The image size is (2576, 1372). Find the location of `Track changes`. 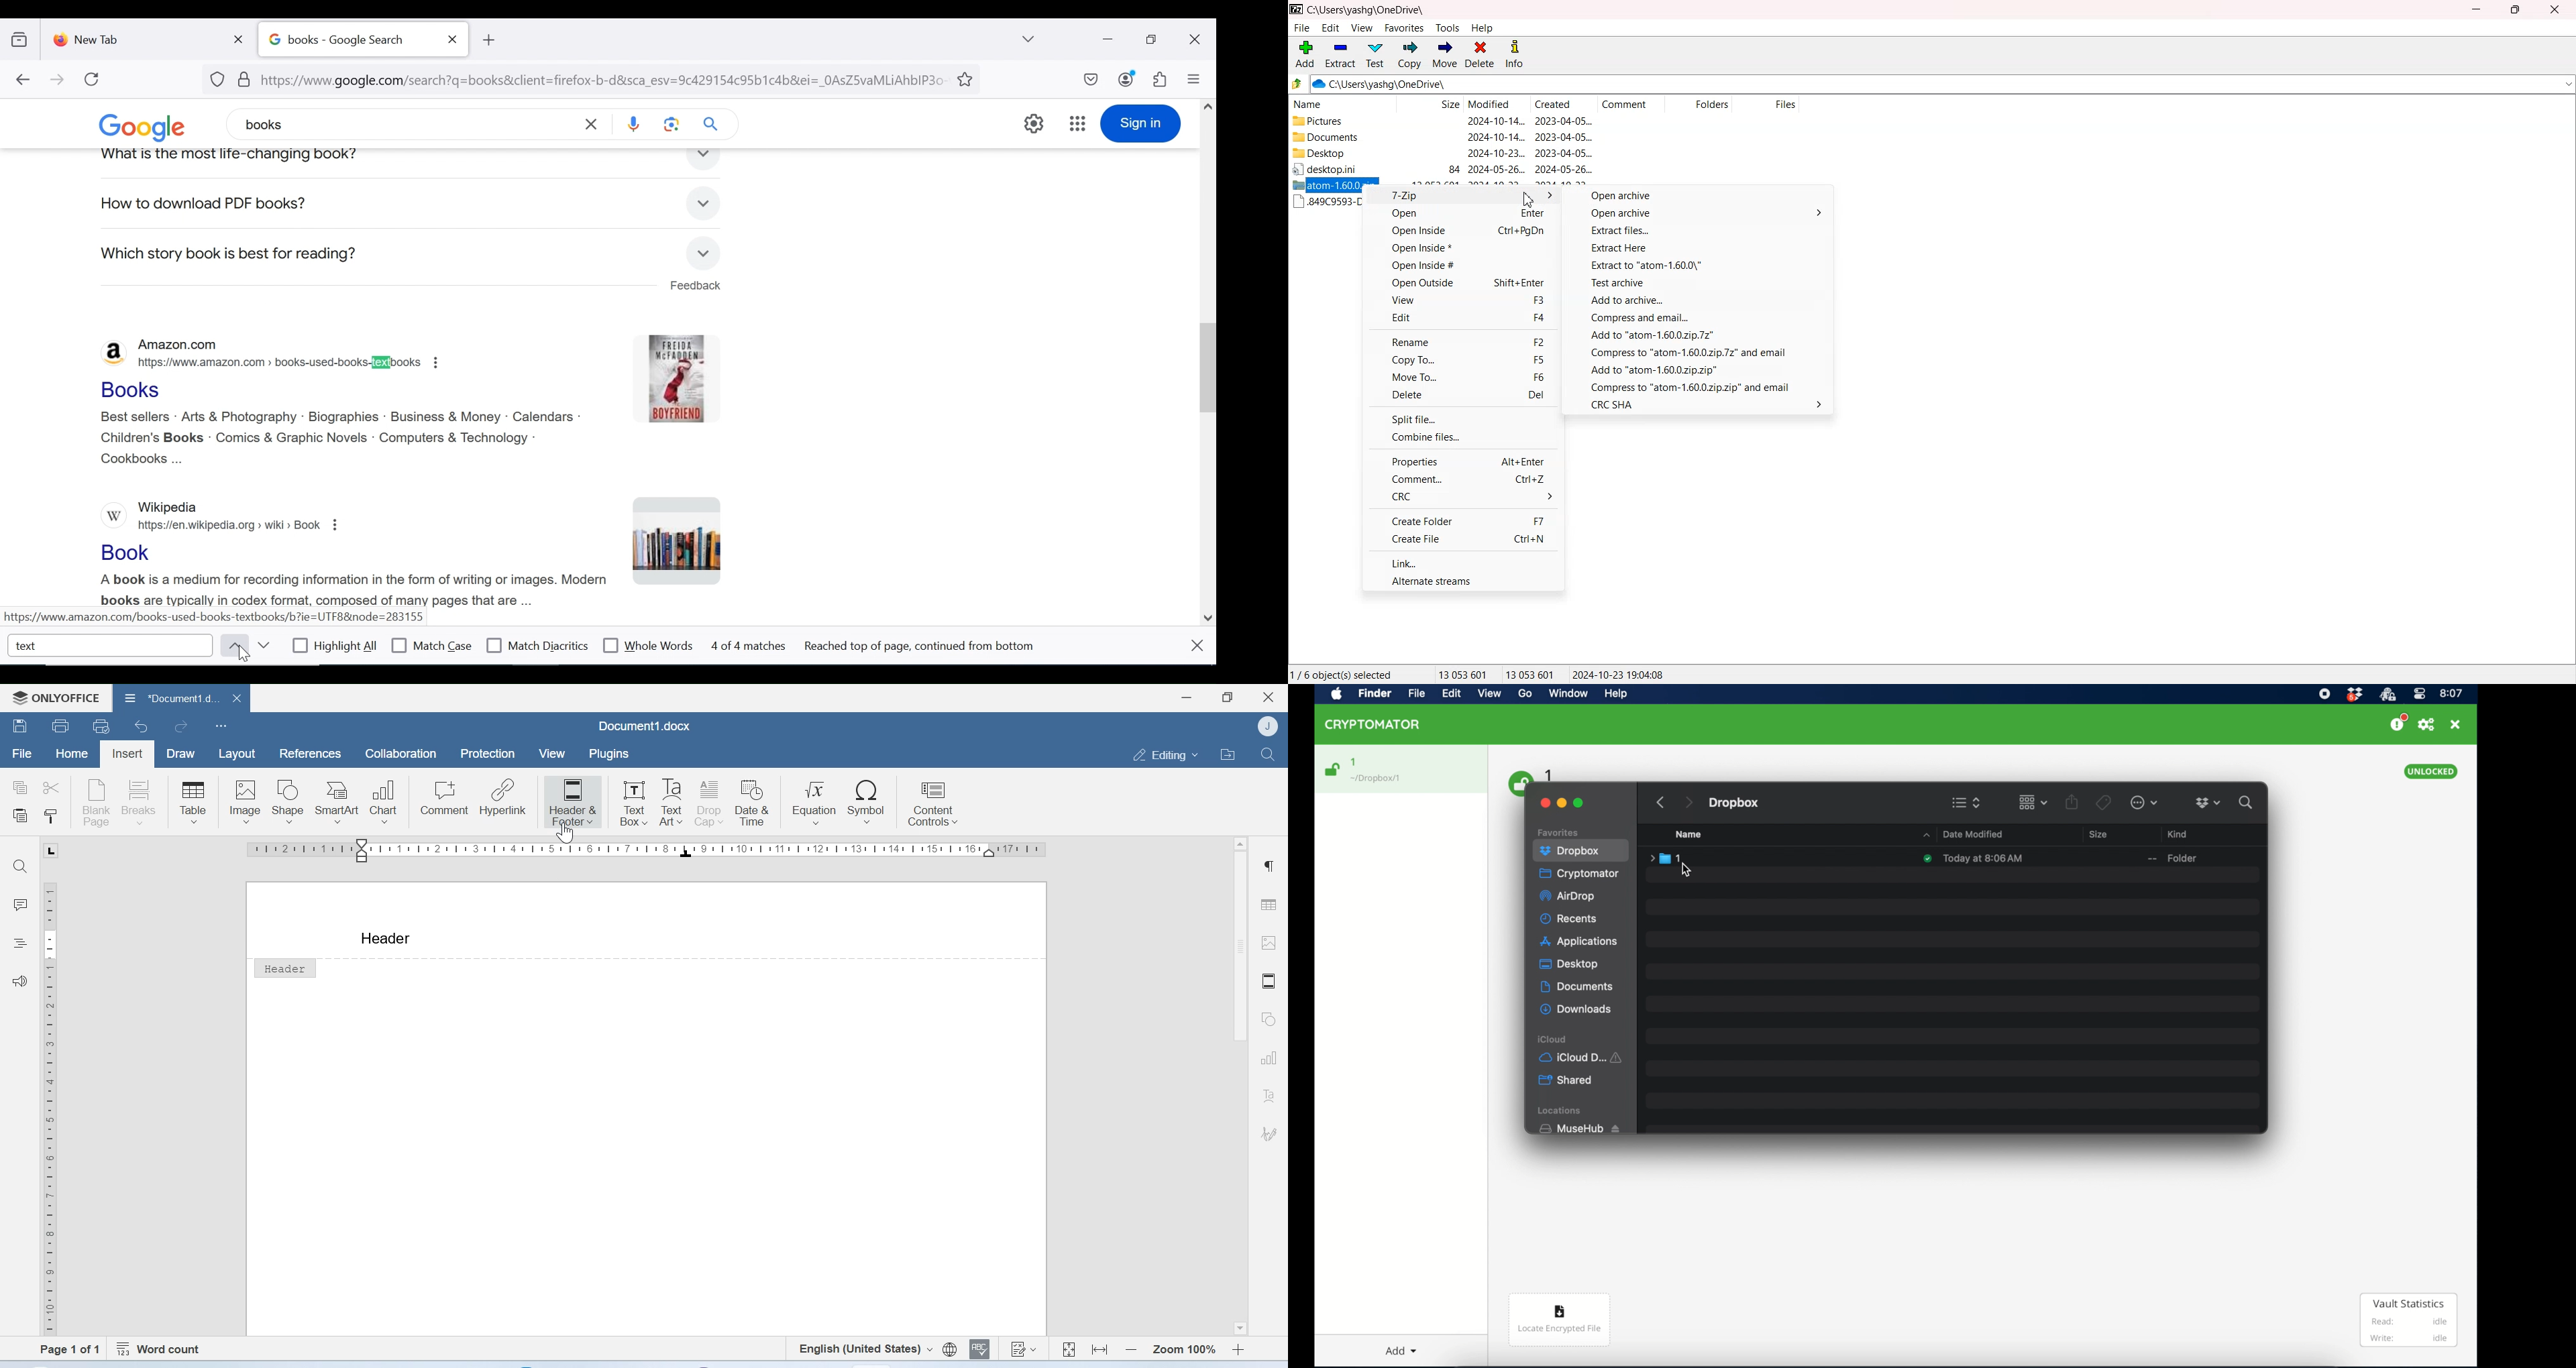

Track changes is located at coordinates (1024, 1351).